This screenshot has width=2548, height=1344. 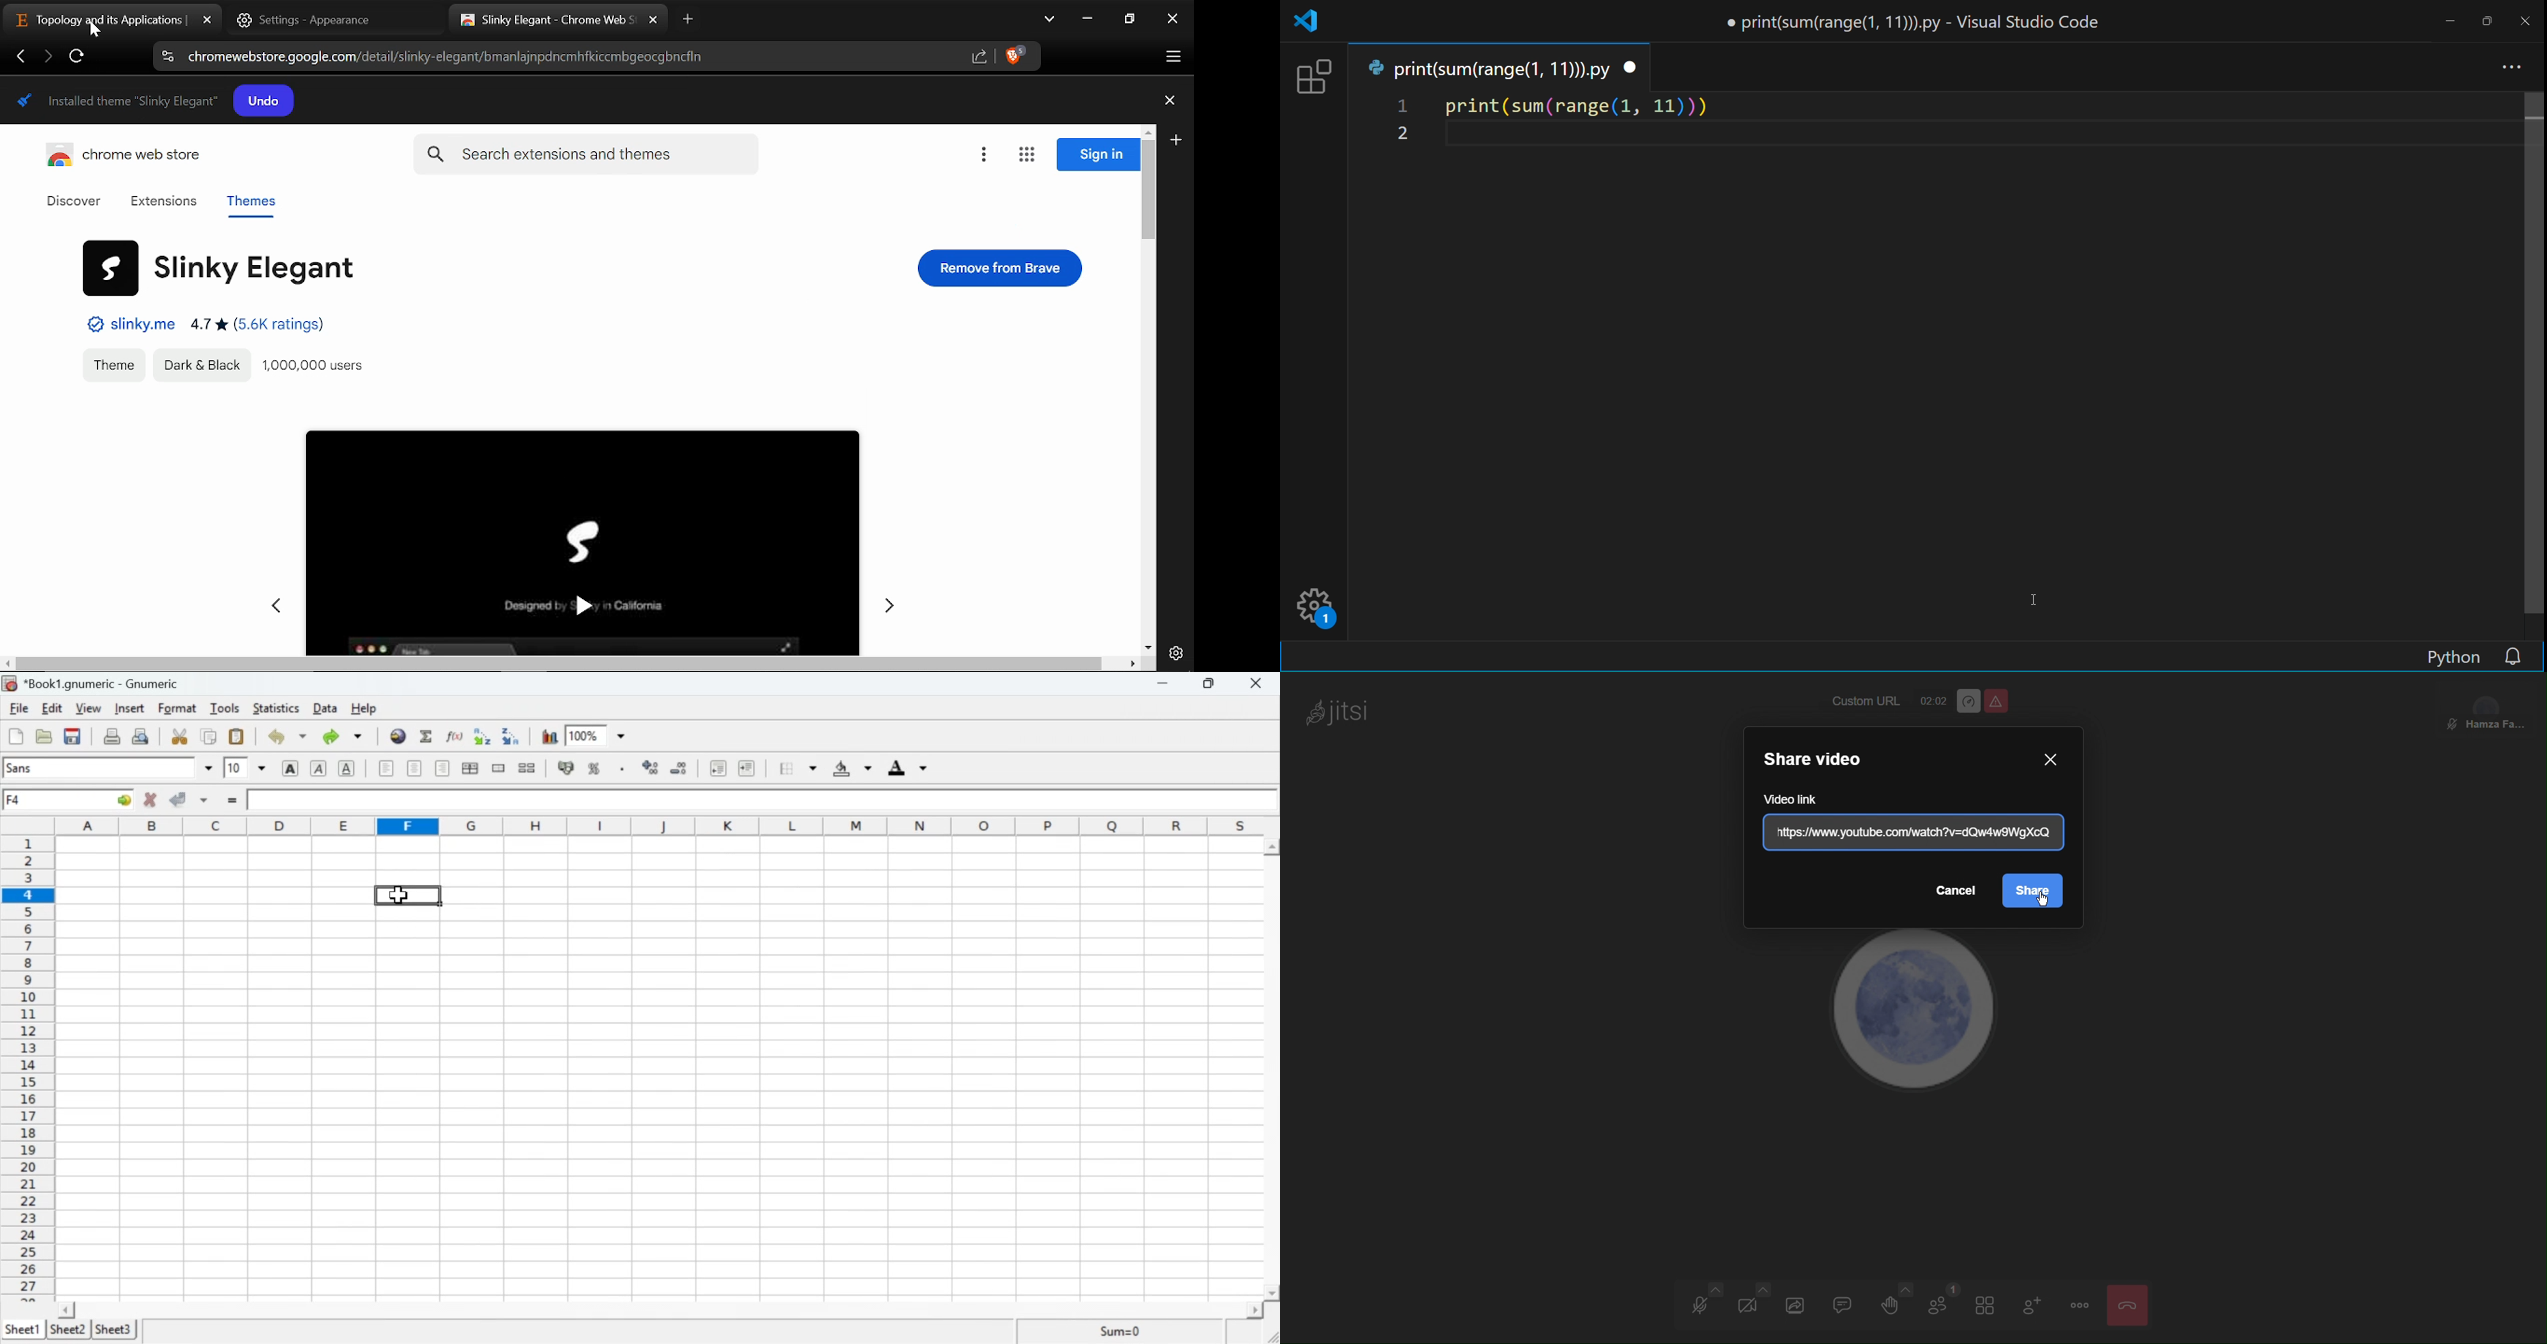 What do you see at coordinates (1208, 683) in the screenshot?
I see `Minimise` at bounding box center [1208, 683].